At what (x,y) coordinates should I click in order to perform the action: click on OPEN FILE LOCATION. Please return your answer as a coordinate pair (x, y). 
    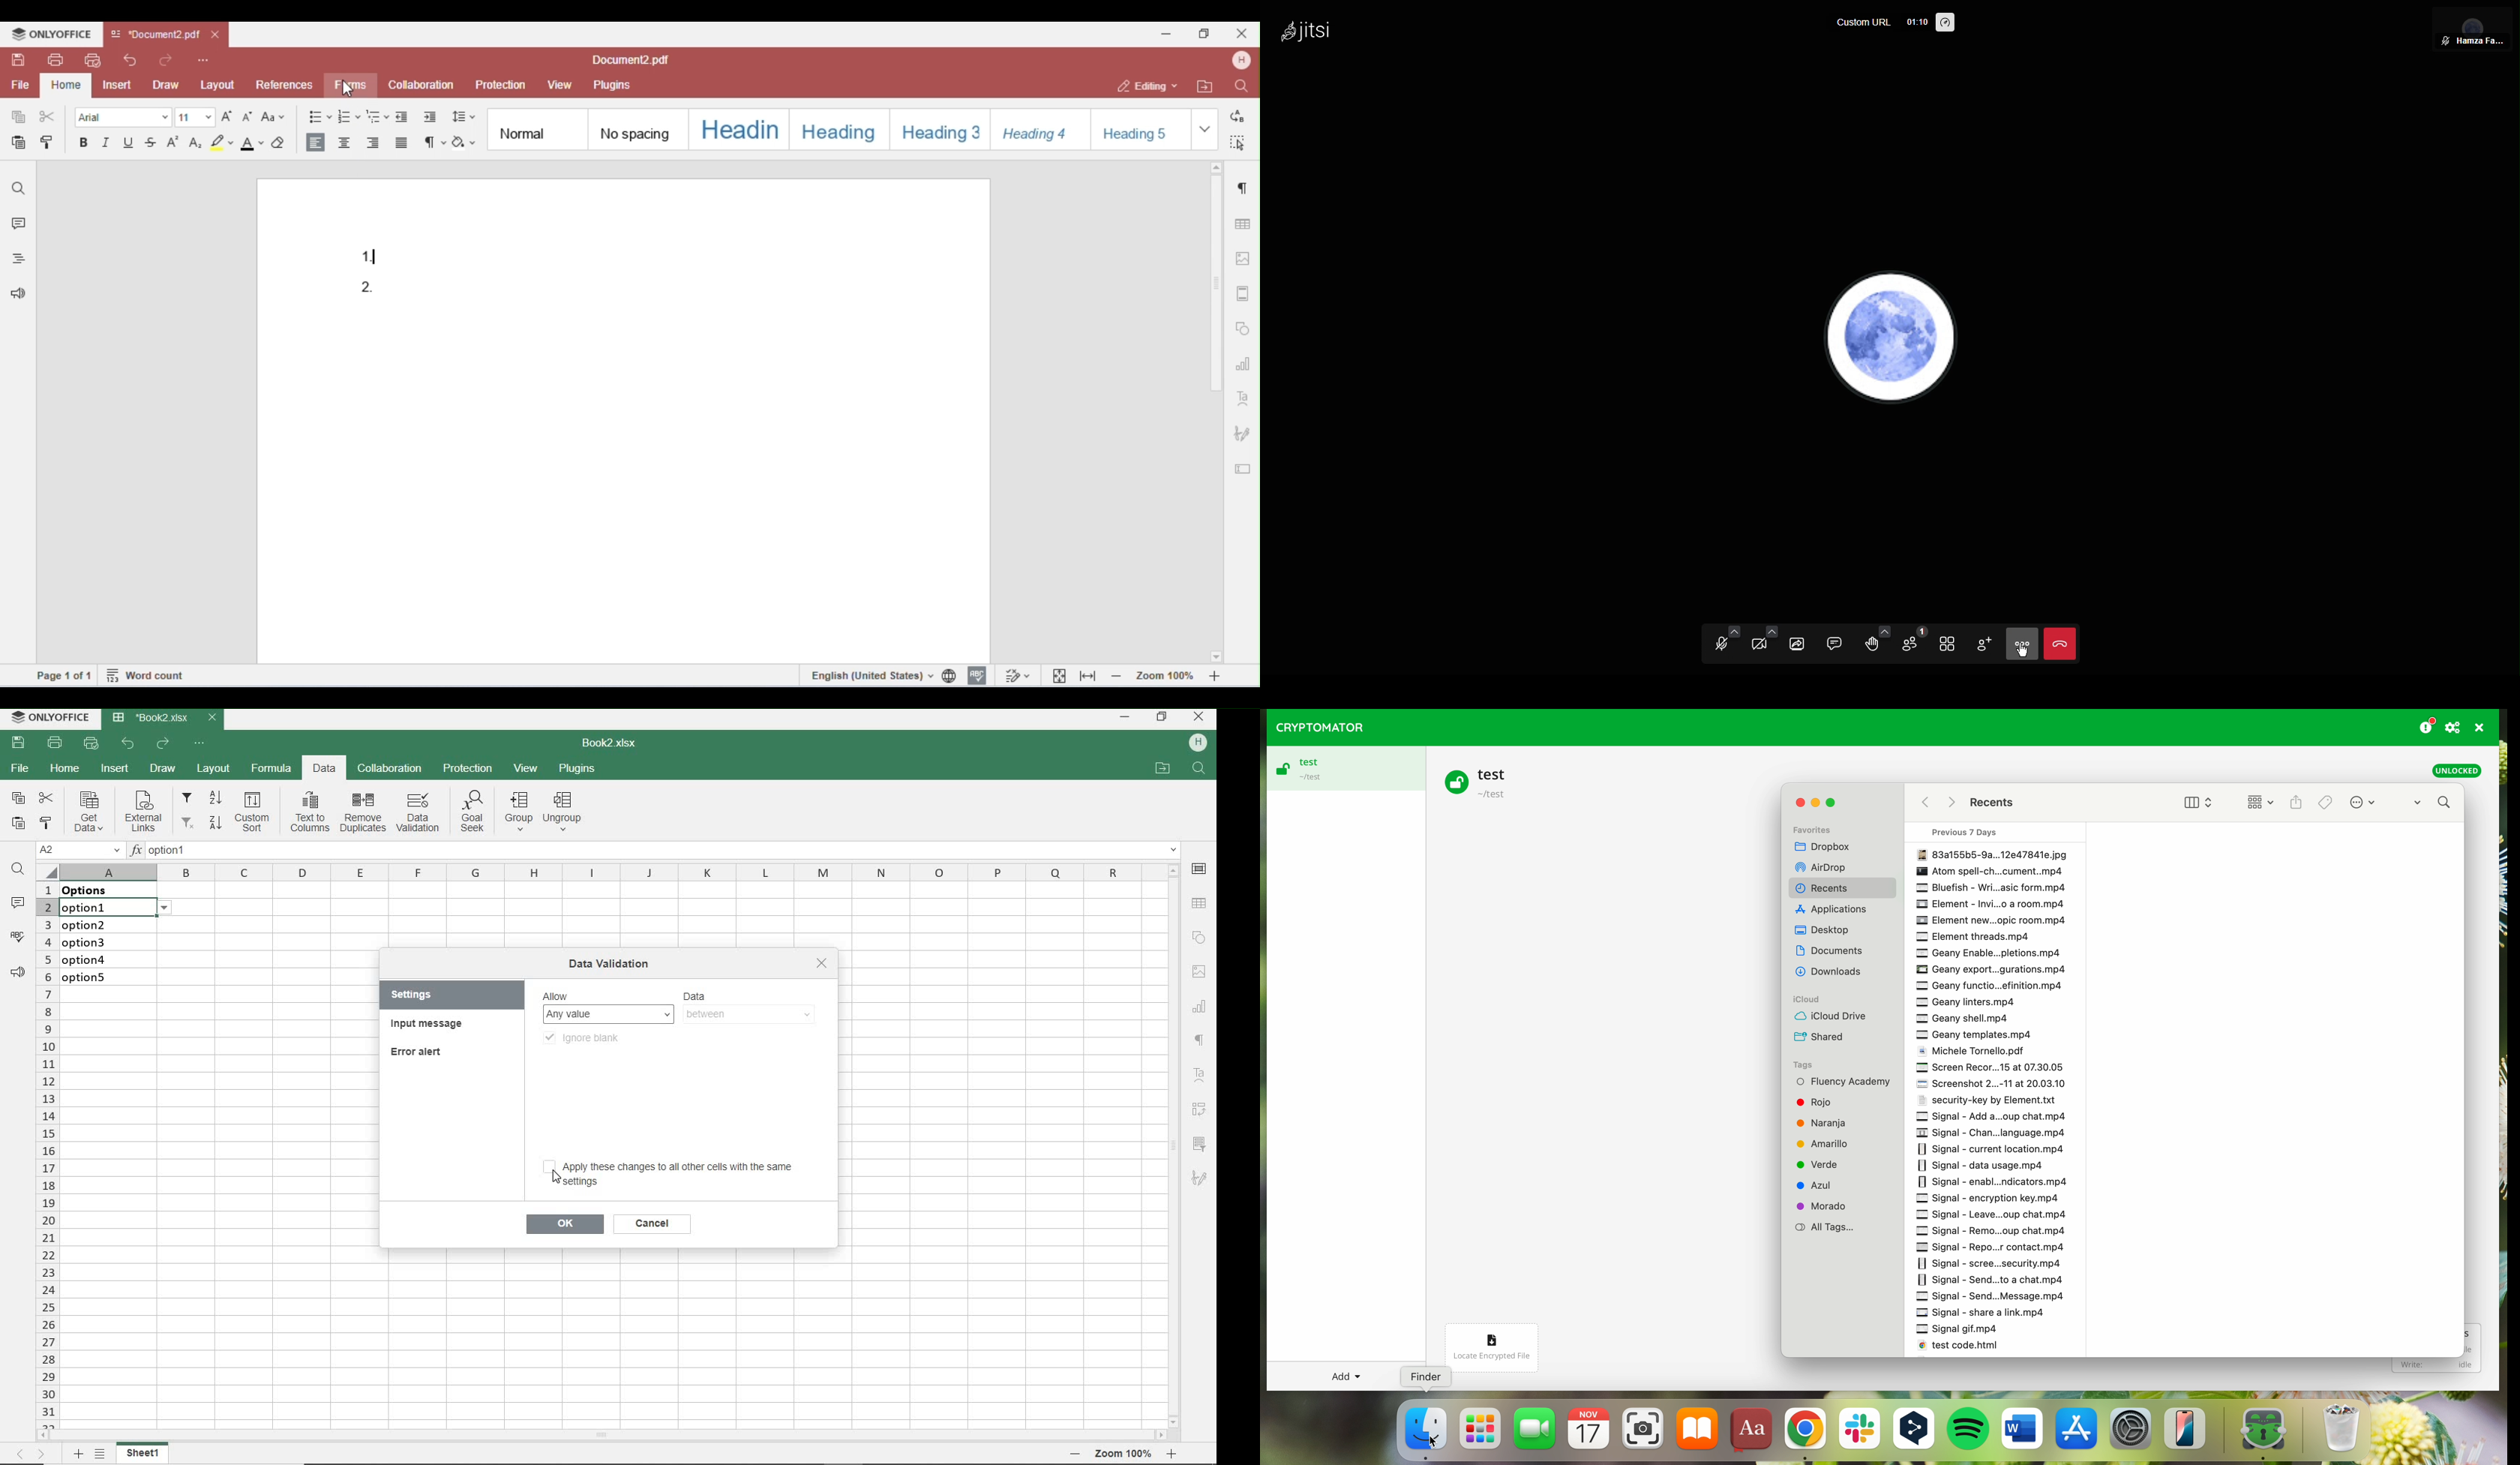
    Looking at the image, I should click on (1163, 768).